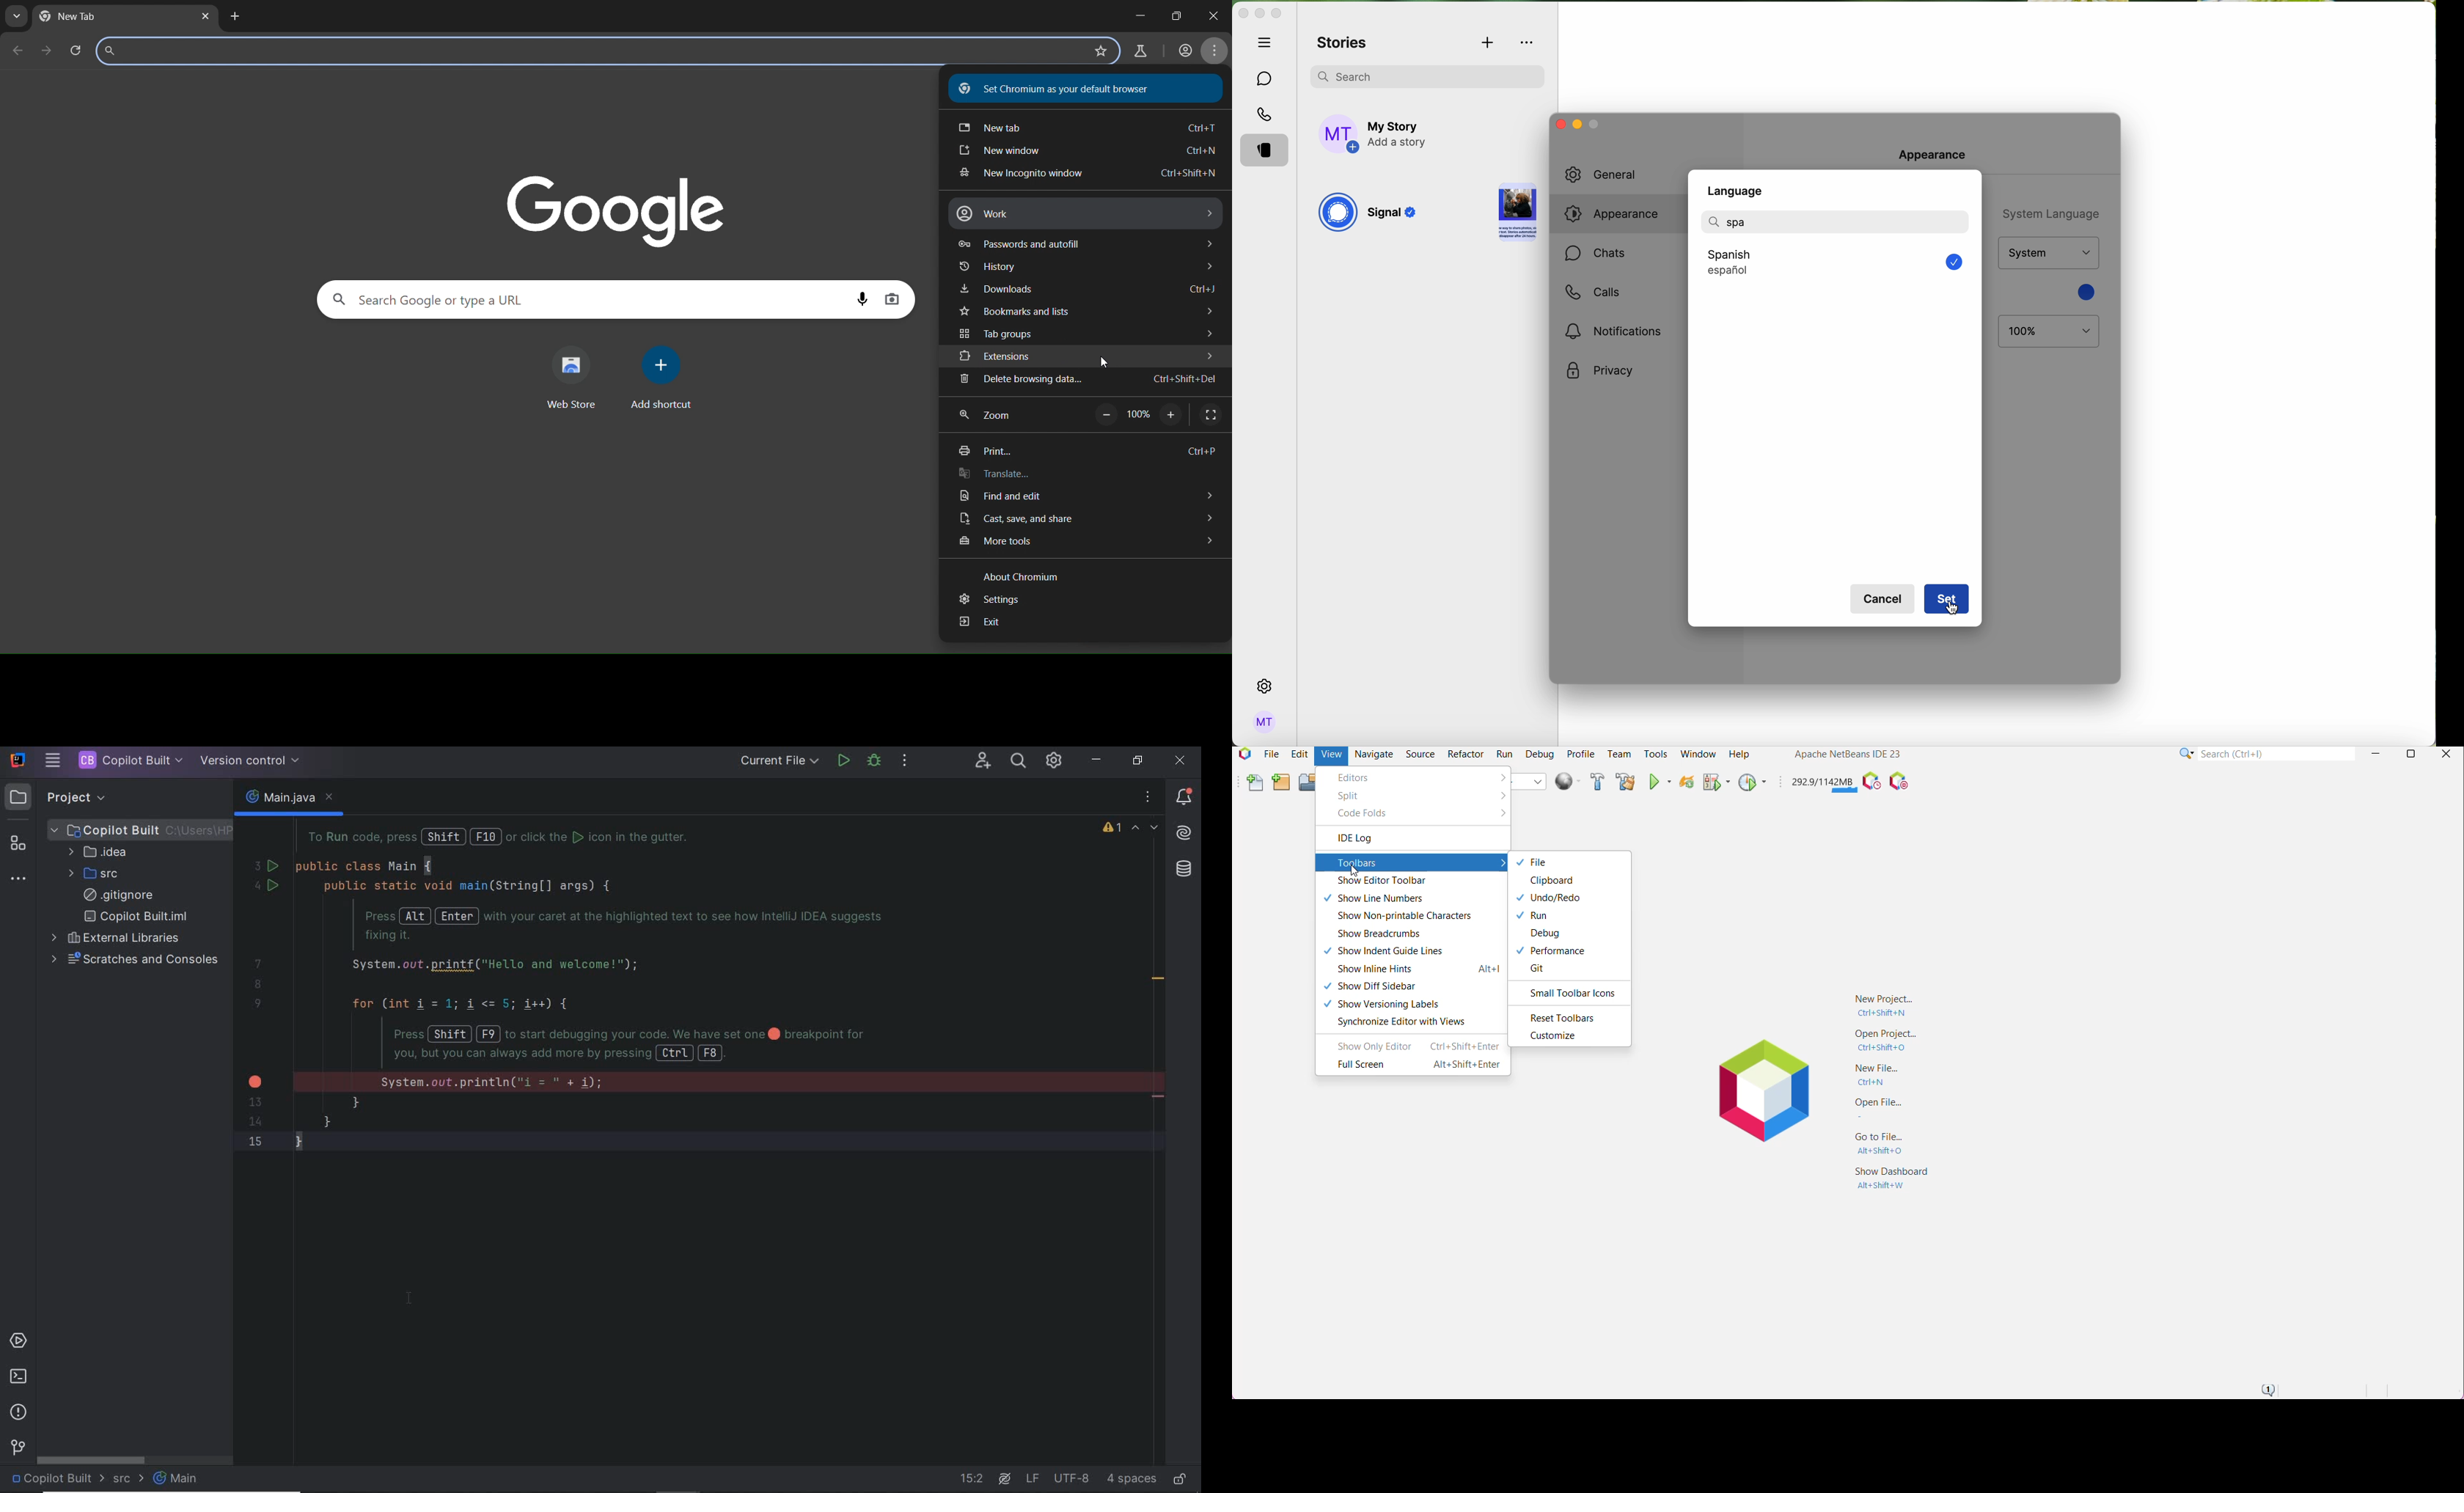 This screenshot has height=1512, width=2464. I want to click on more options, so click(1529, 43).